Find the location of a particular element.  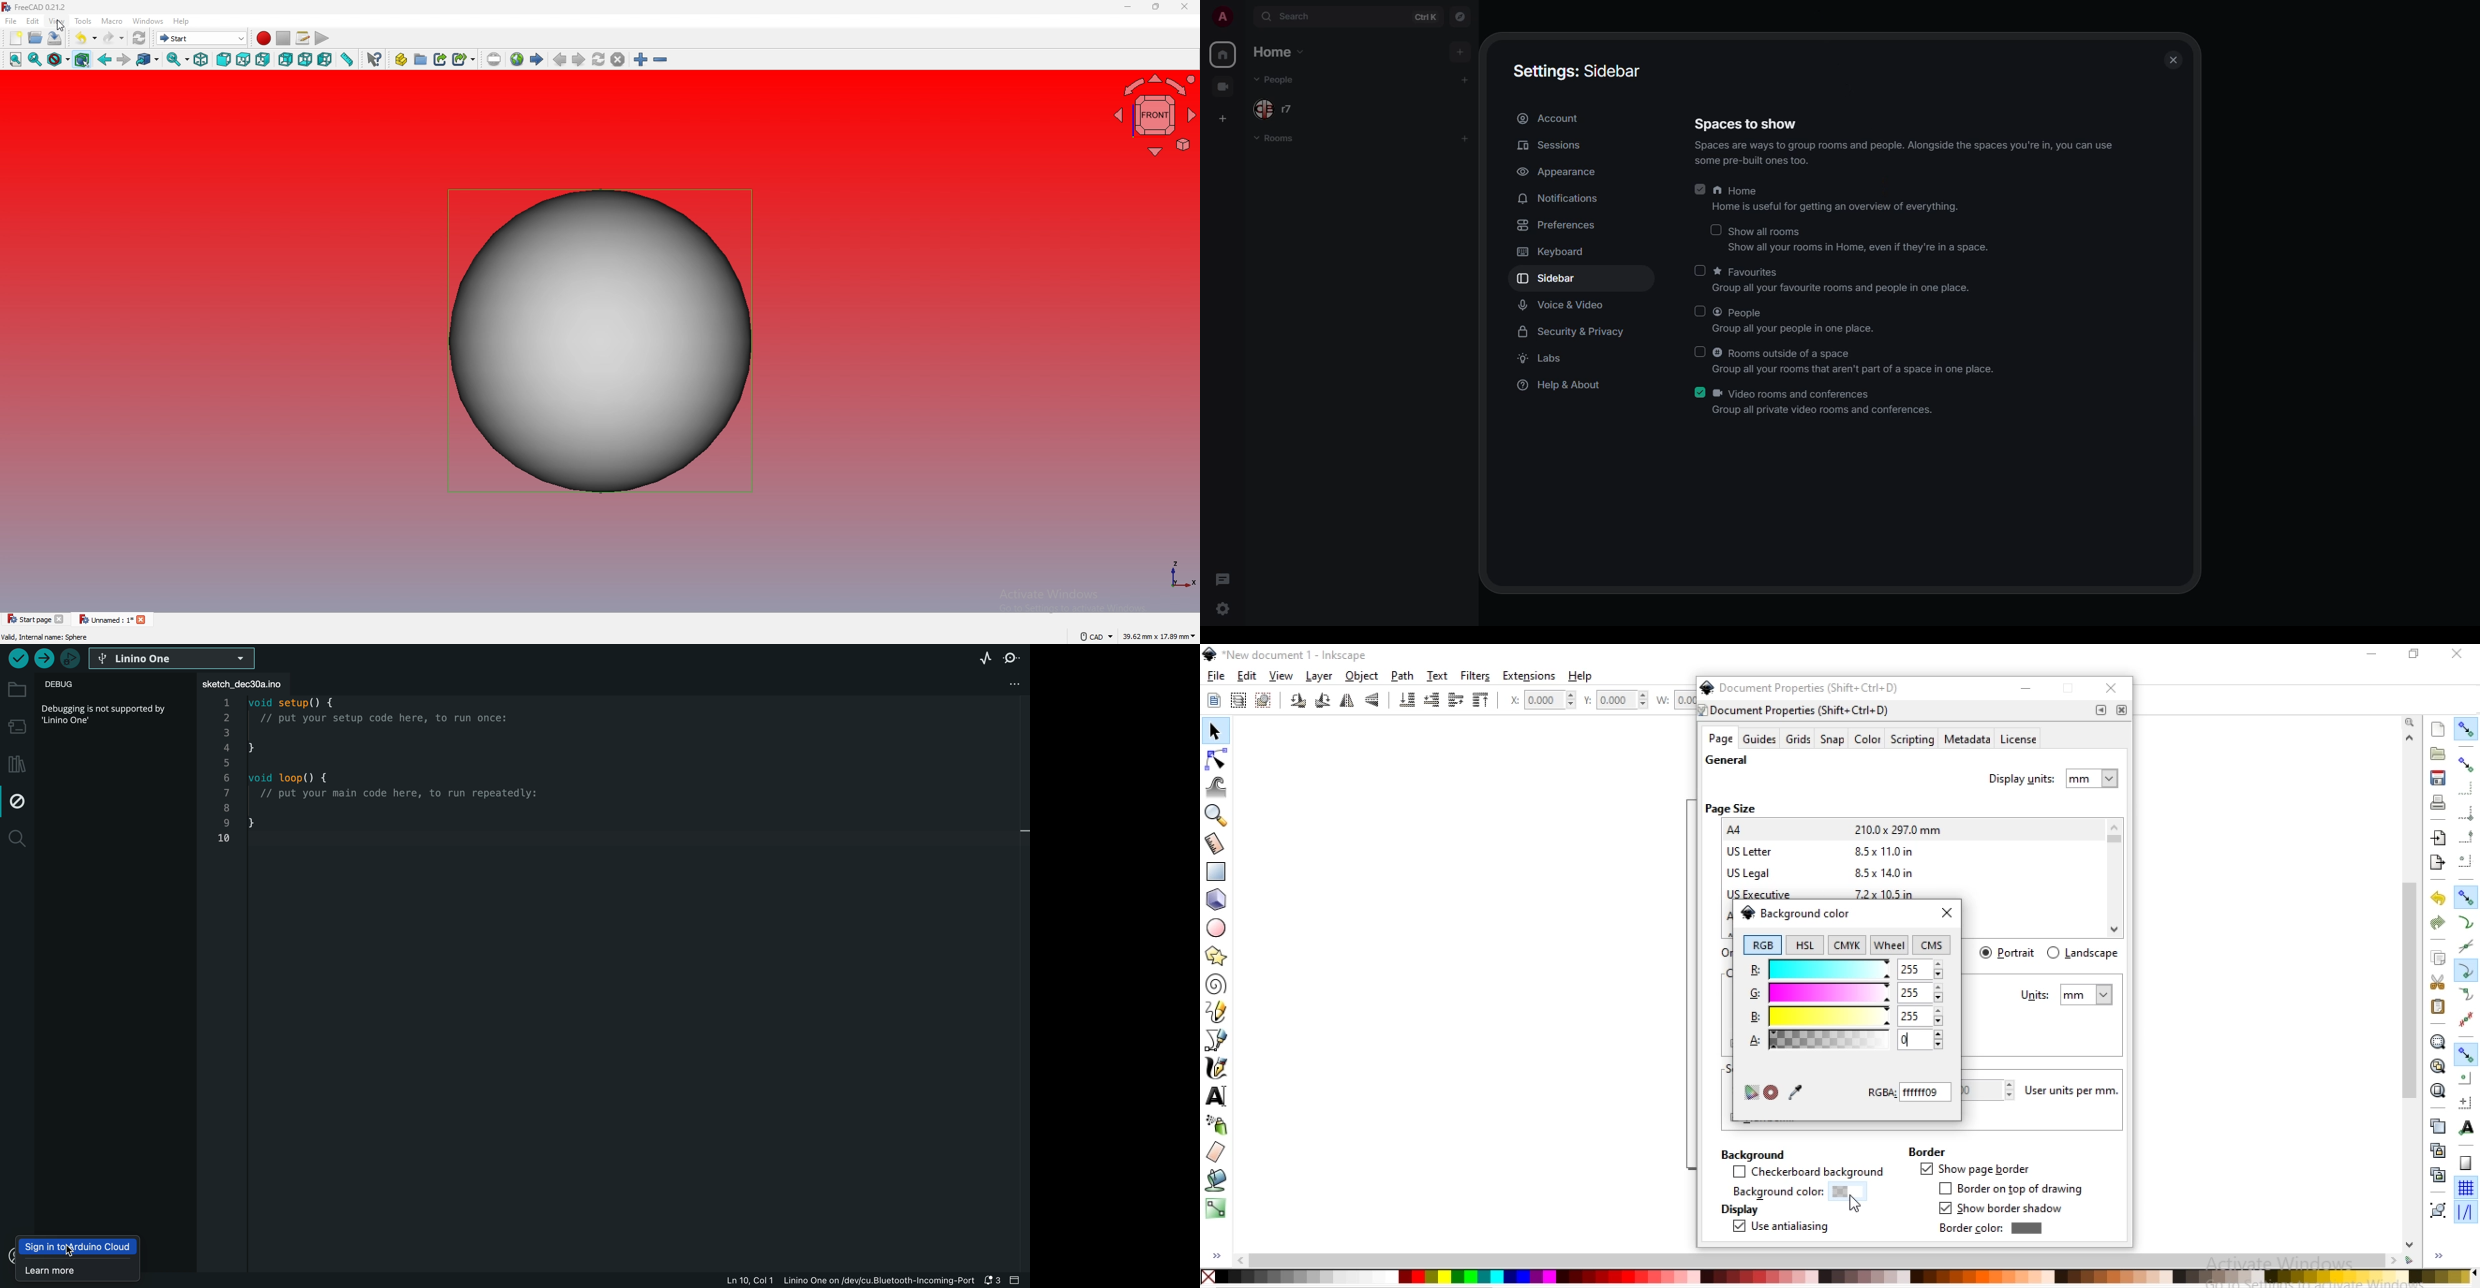

tweak objects by sculpting or painting is located at coordinates (1218, 786).